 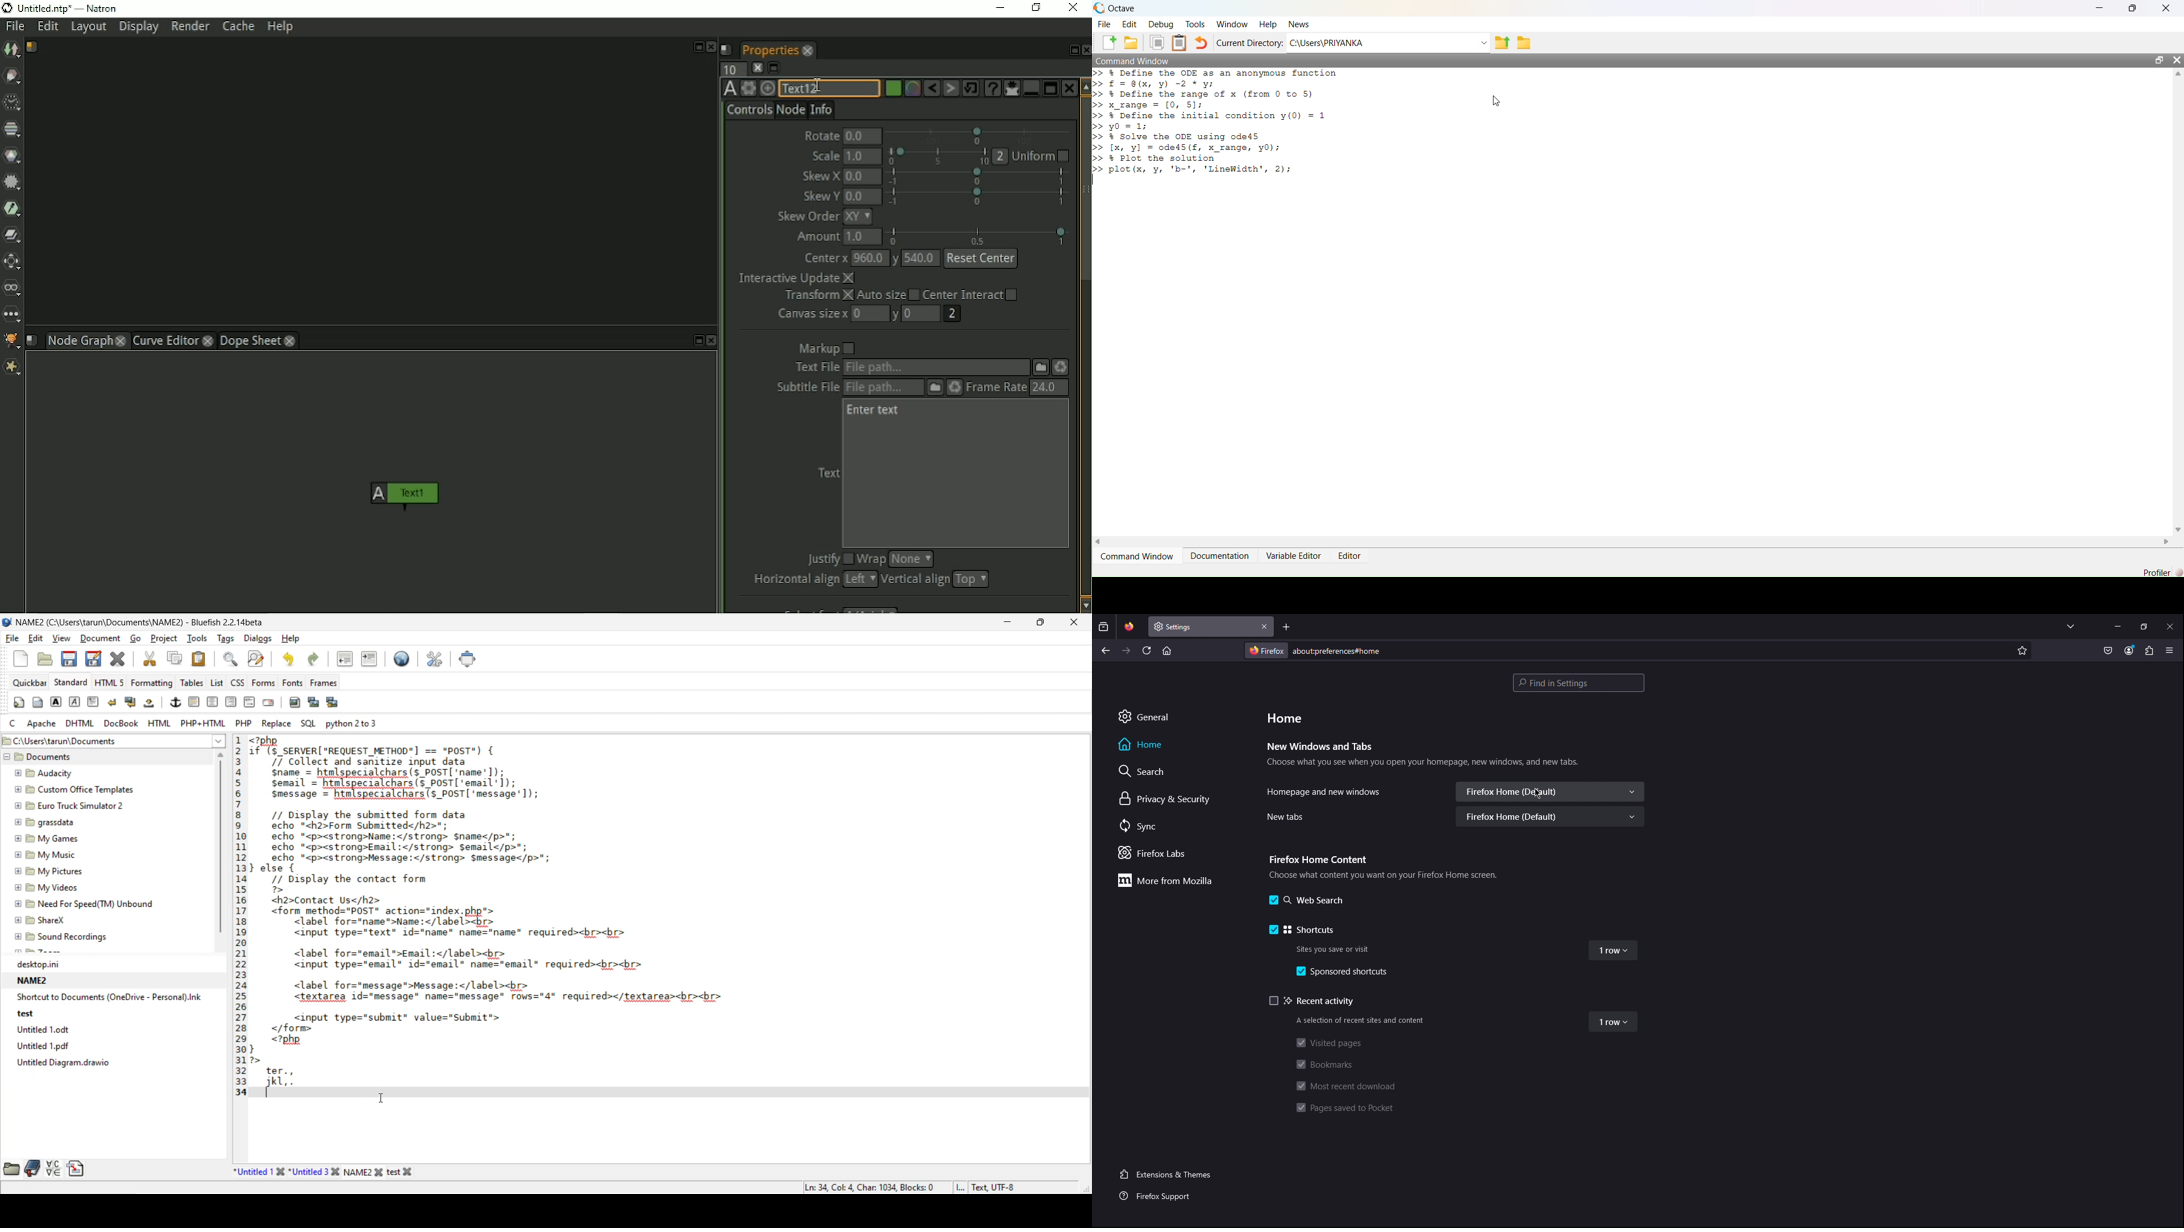 What do you see at coordinates (1165, 799) in the screenshot?
I see `Privacy & Security` at bounding box center [1165, 799].